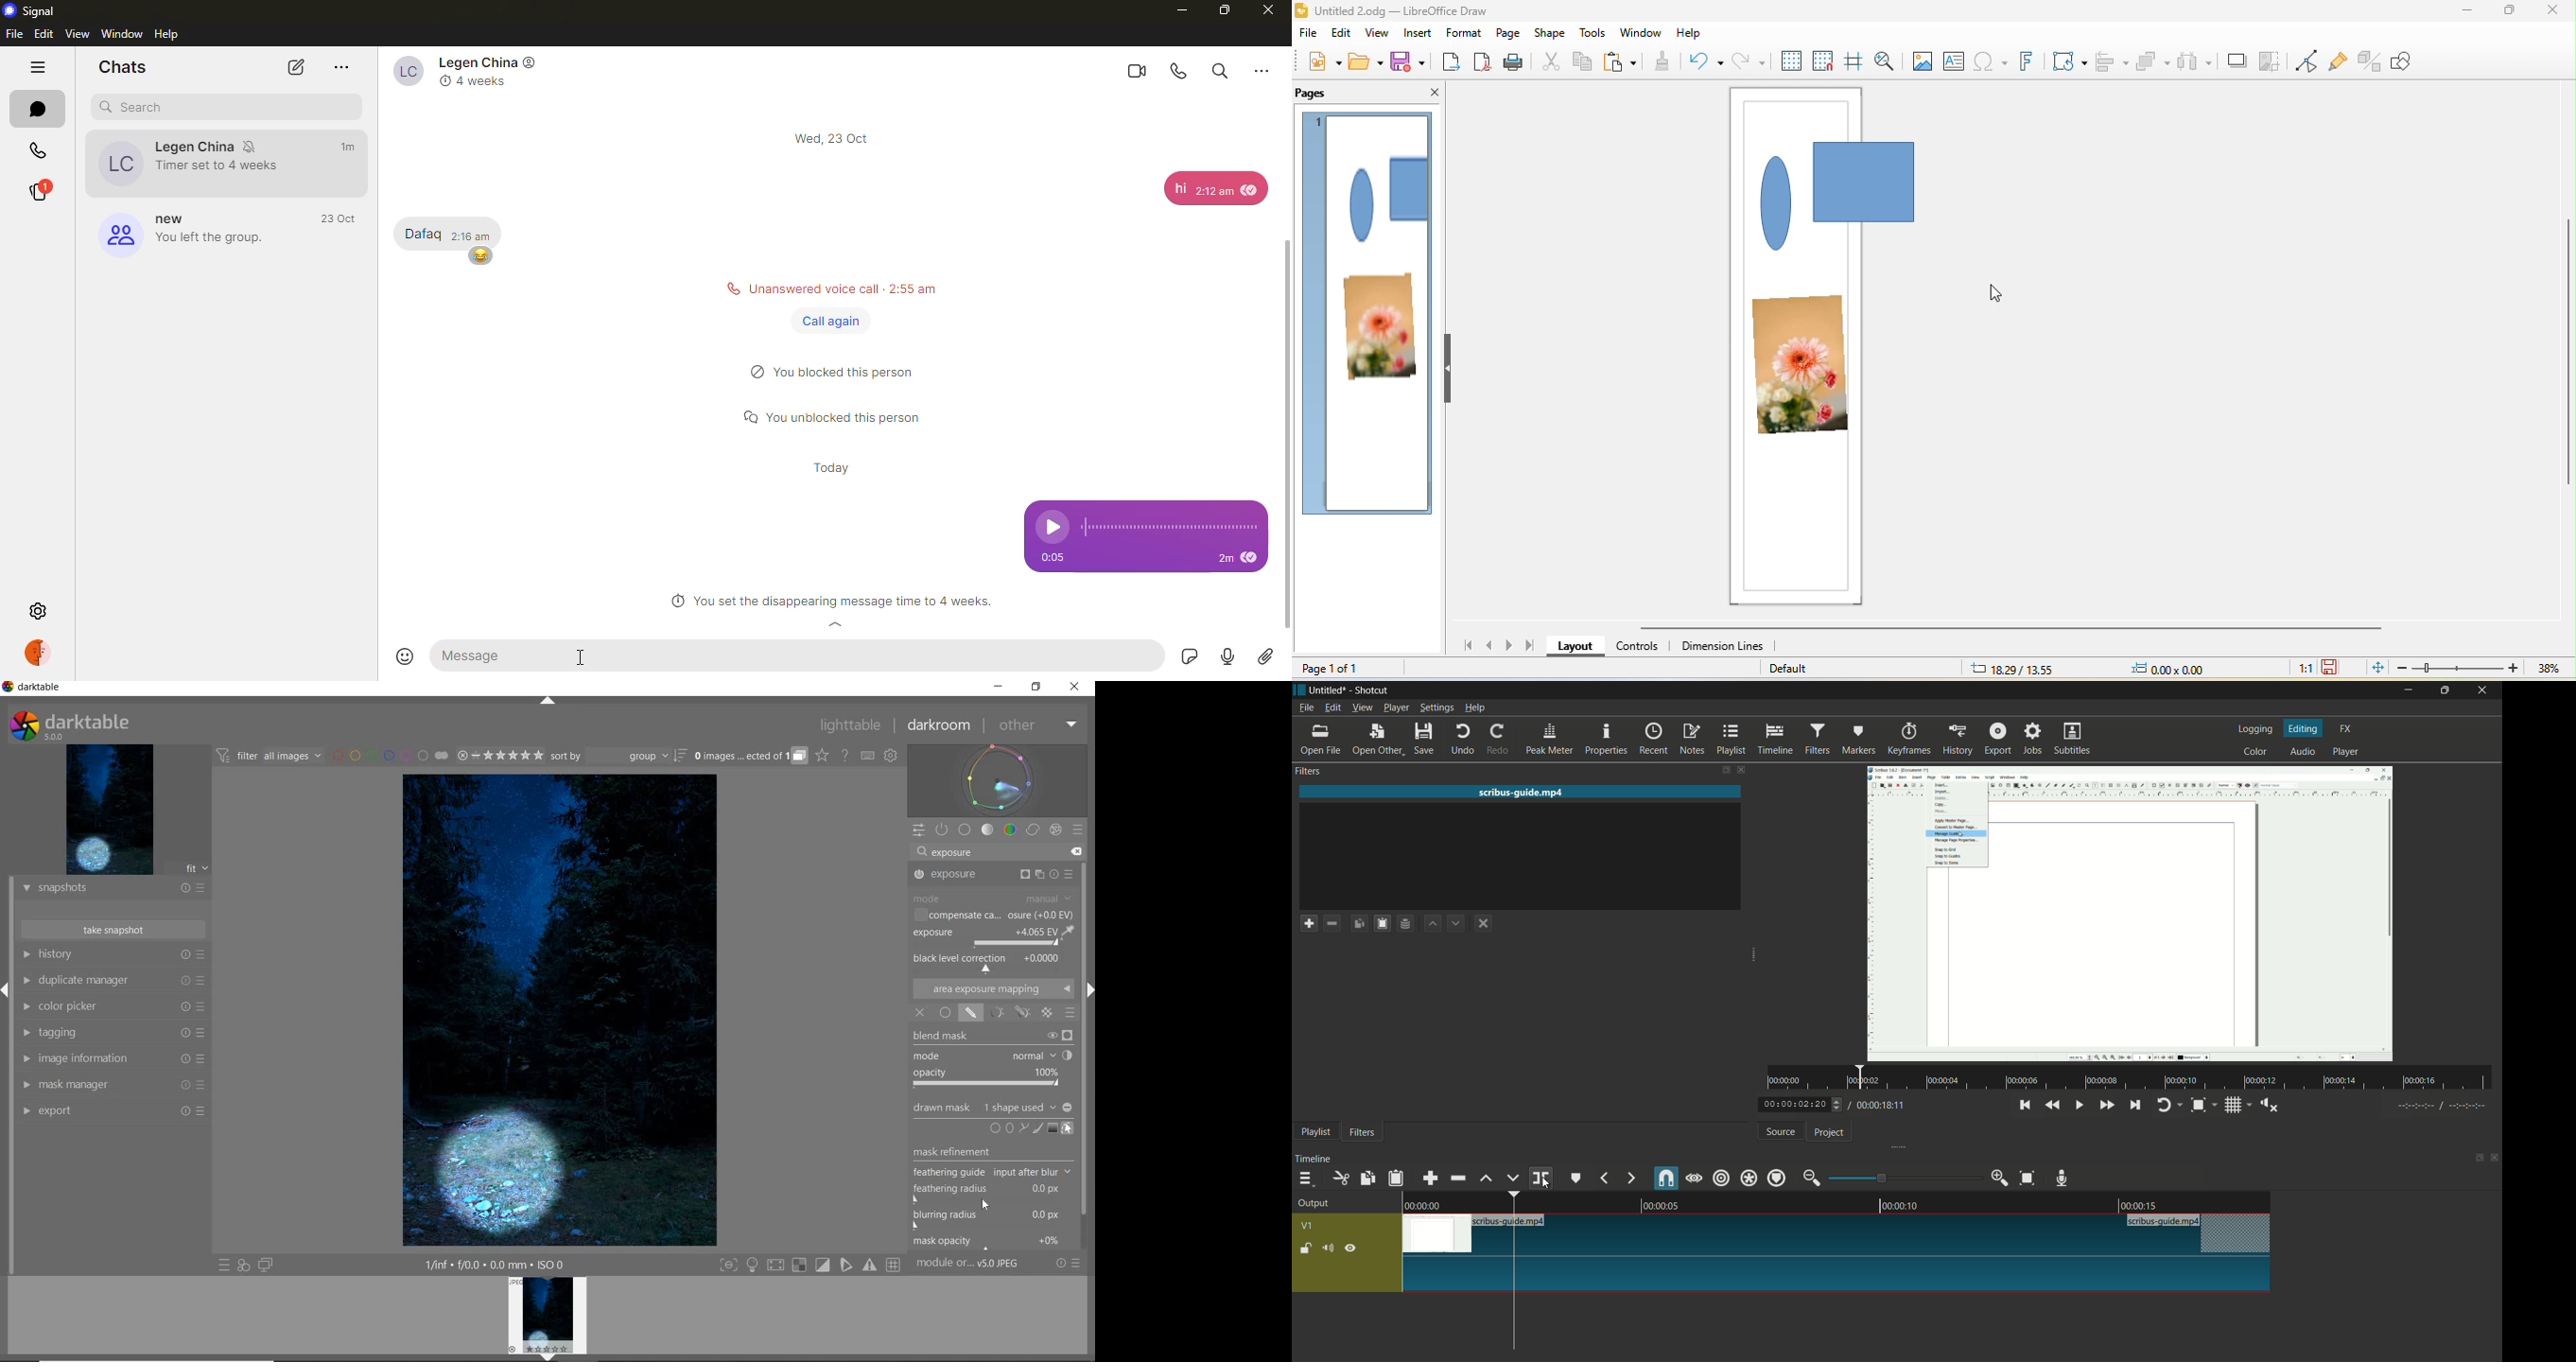 Image resolution: width=2576 pixels, height=1372 pixels. Describe the element at coordinates (123, 33) in the screenshot. I see `window` at that location.